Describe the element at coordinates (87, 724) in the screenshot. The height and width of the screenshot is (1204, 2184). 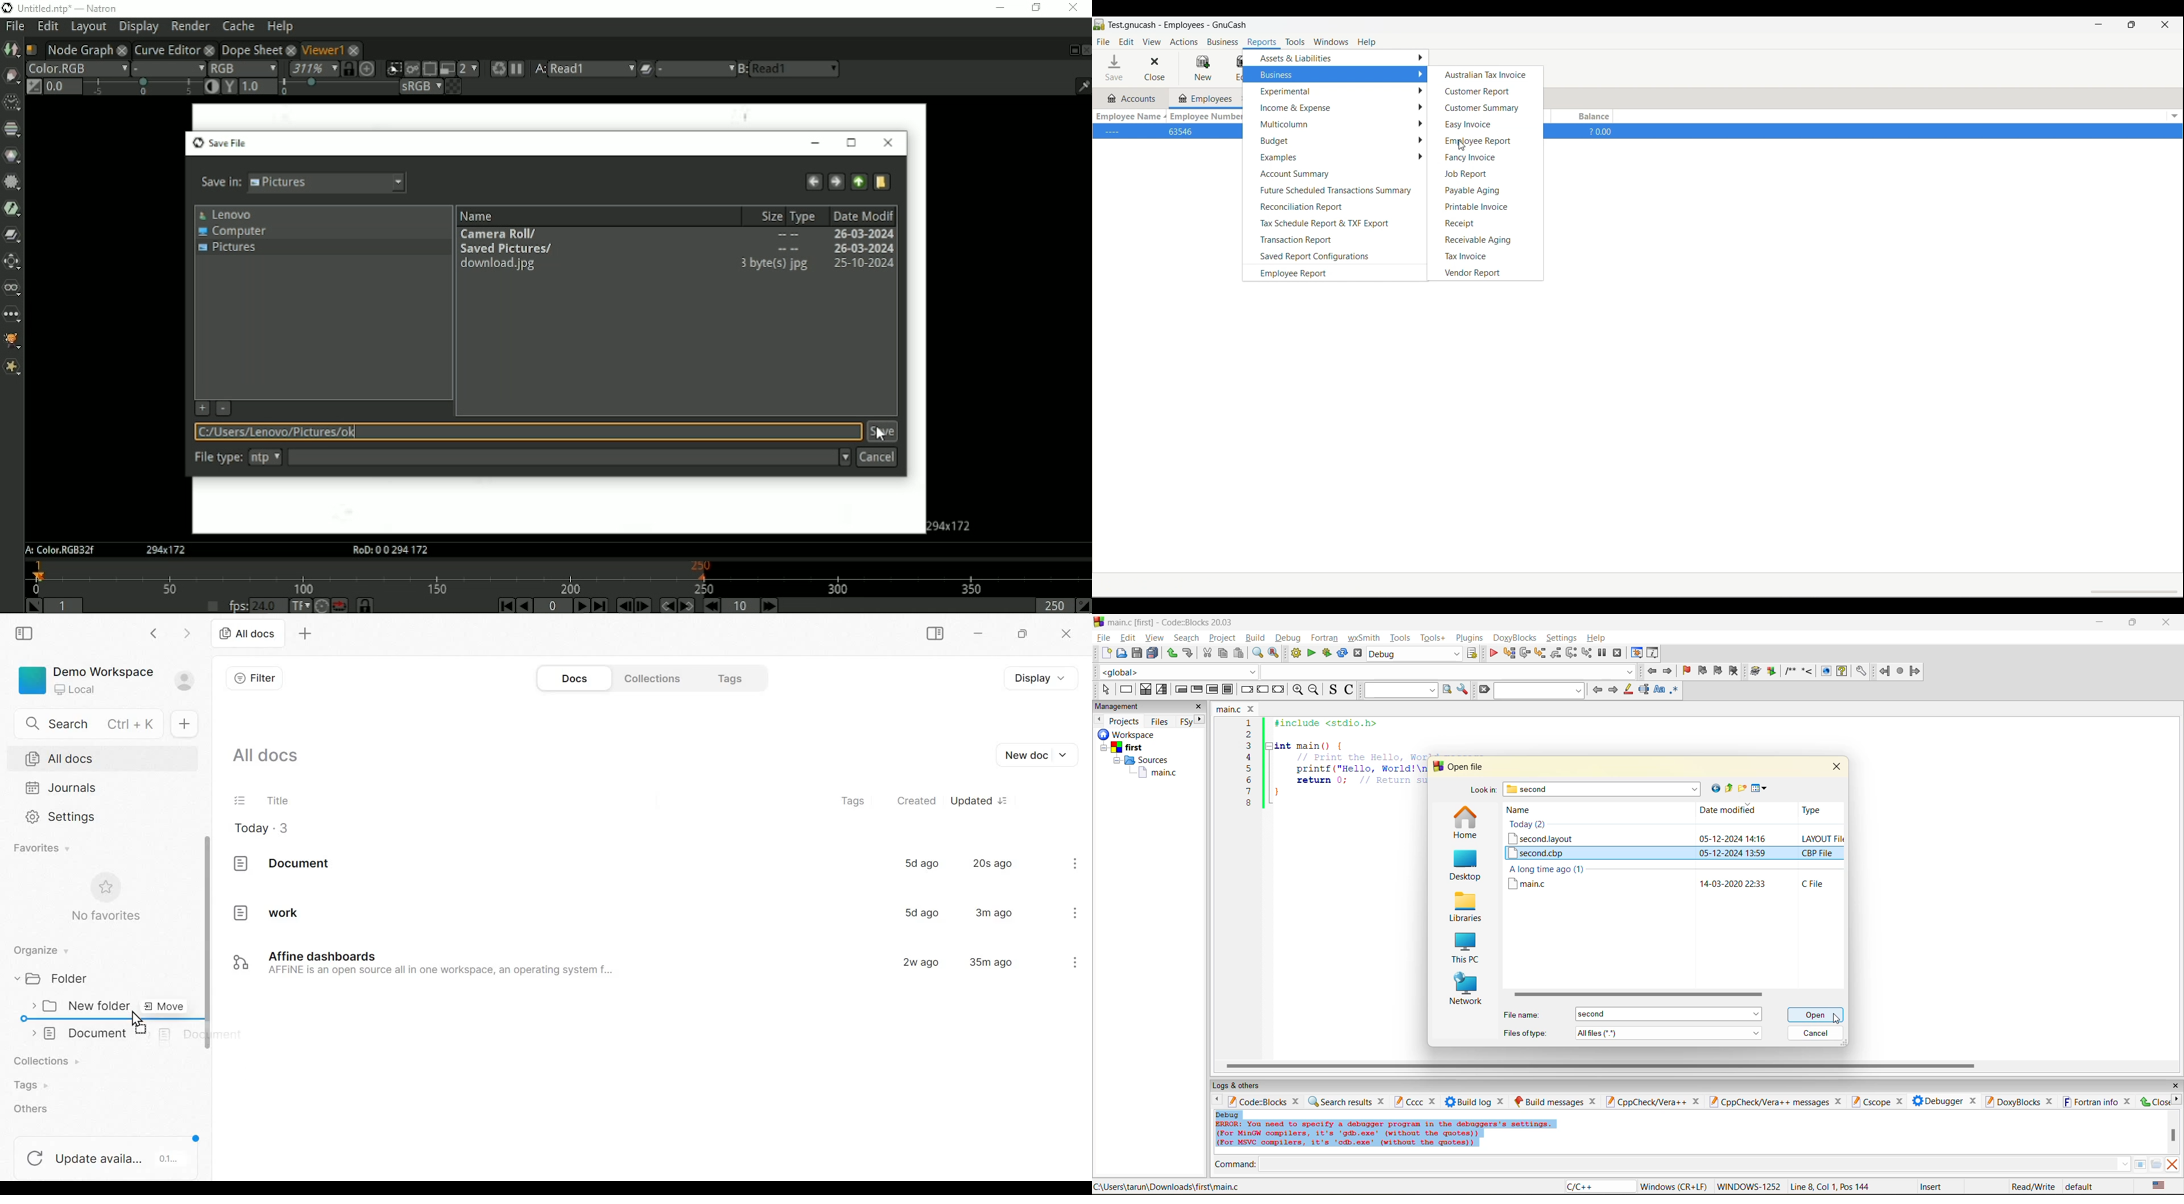
I see `Search ` at that location.